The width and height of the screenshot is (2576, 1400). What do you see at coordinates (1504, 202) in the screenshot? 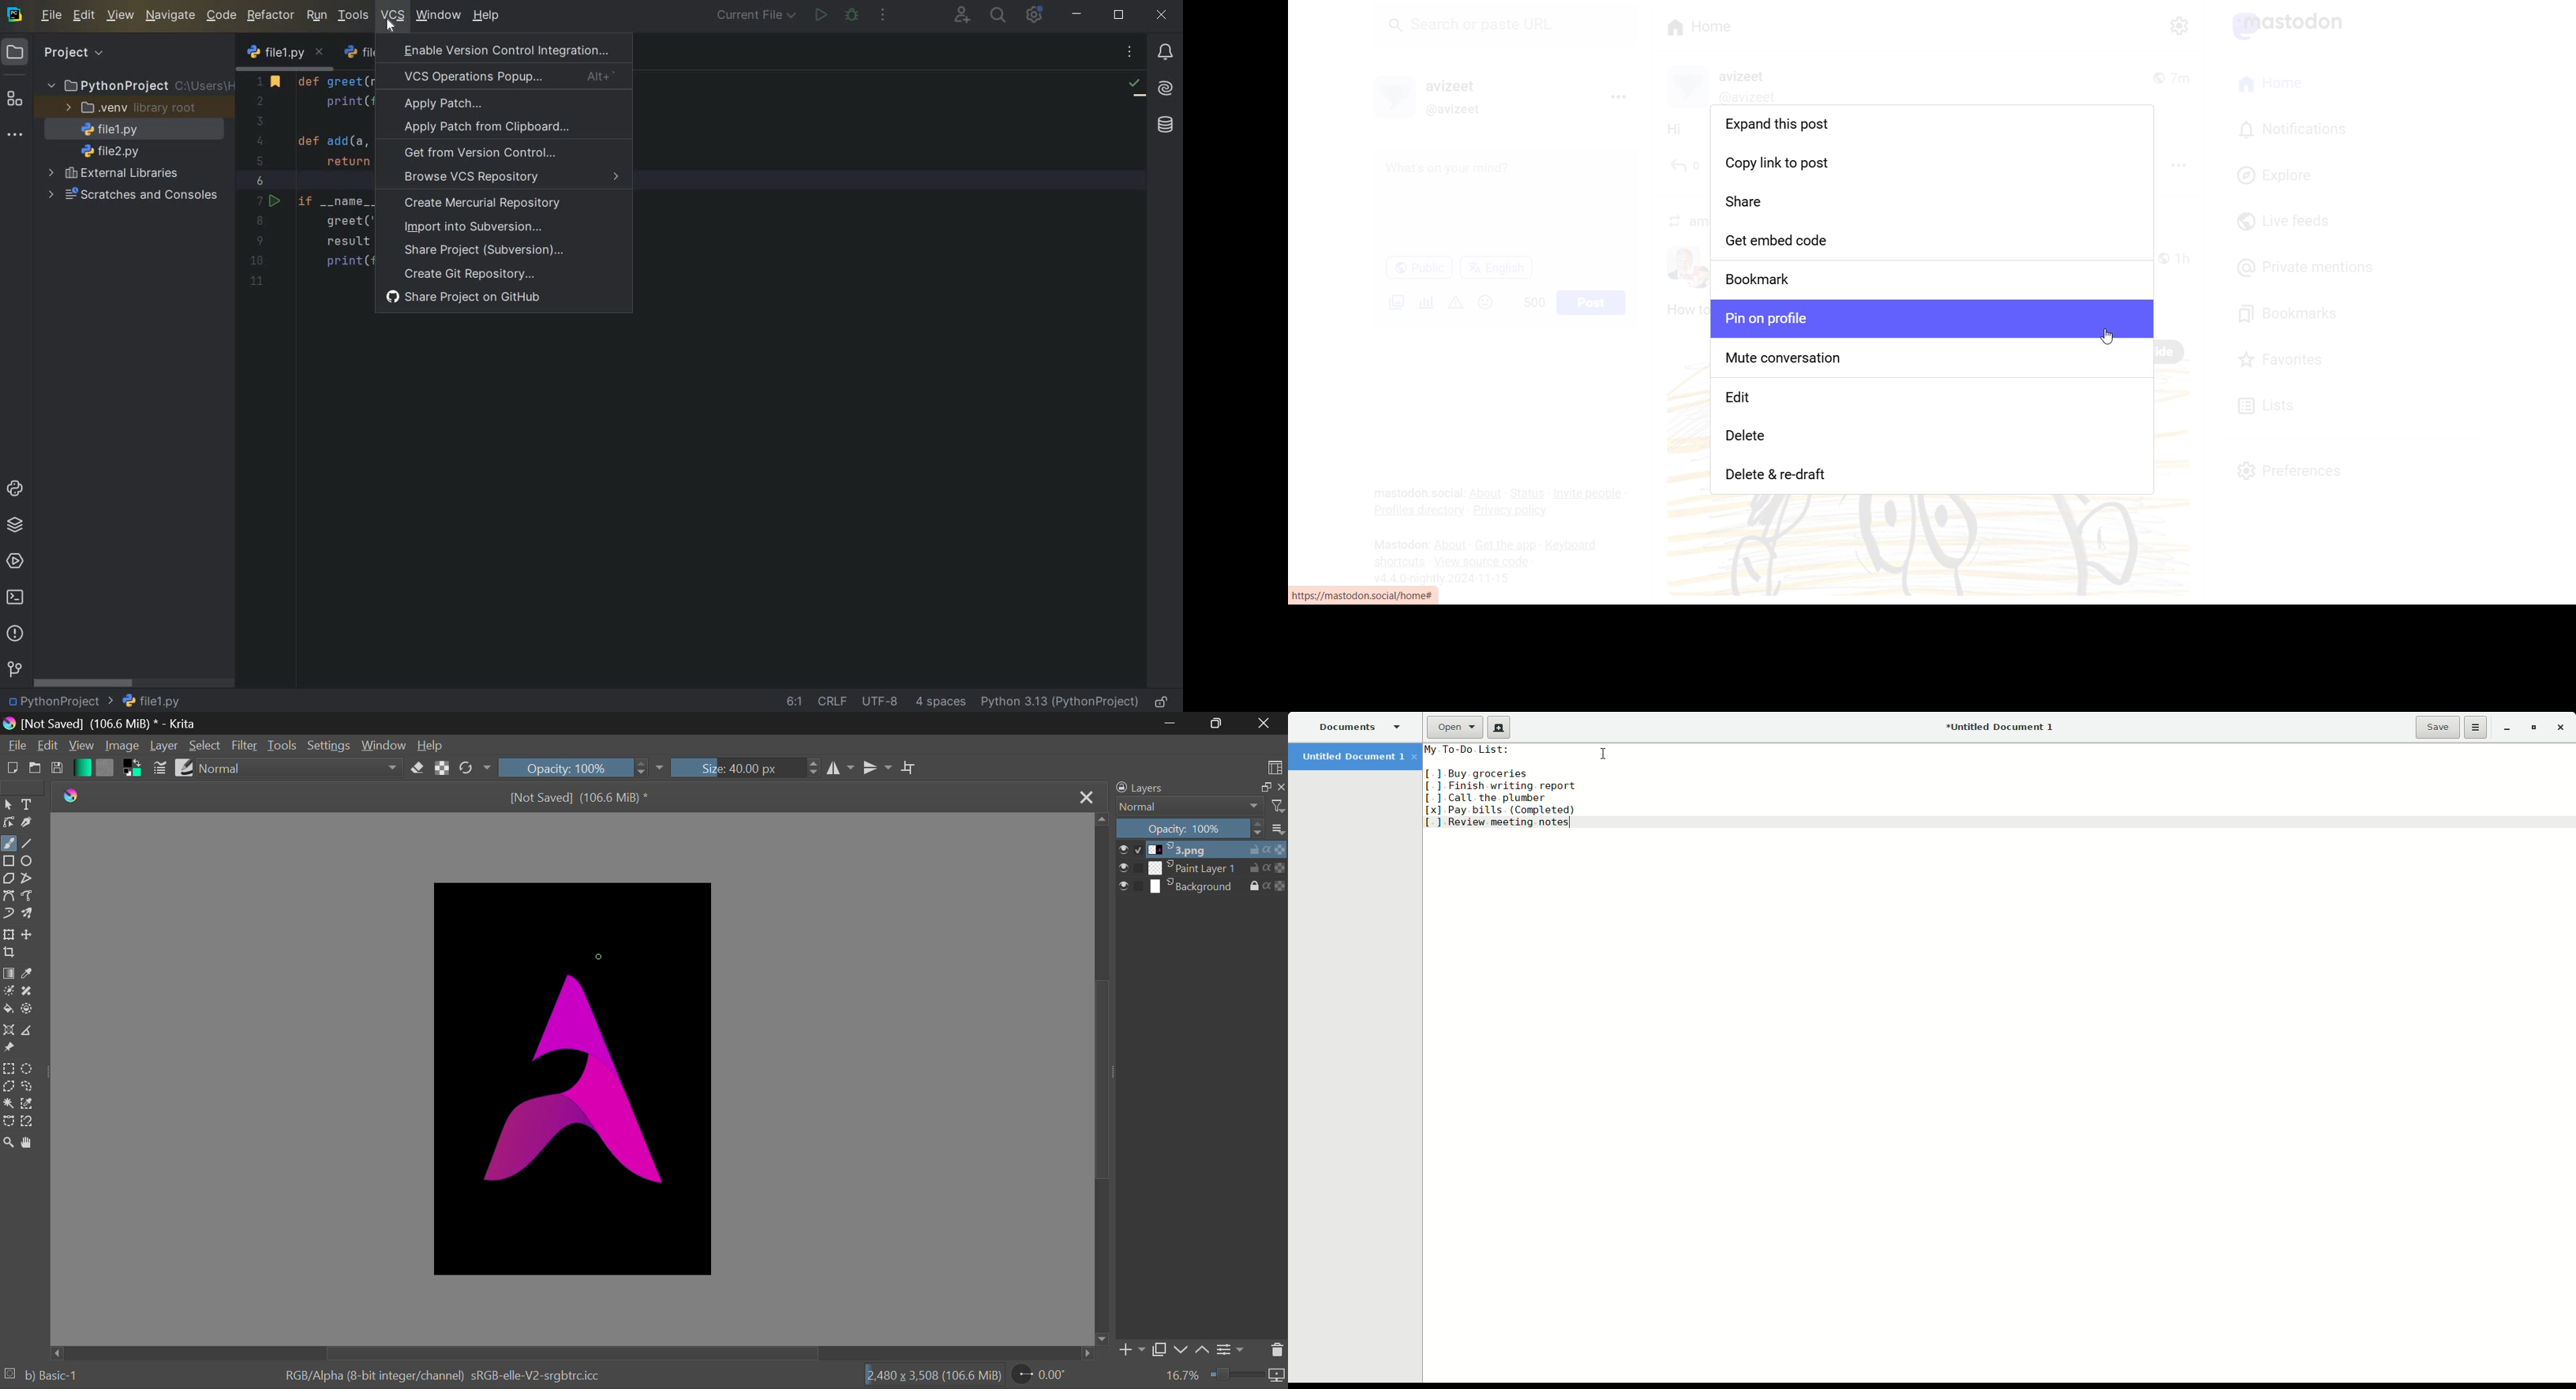
I see `What's on your mind` at bounding box center [1504, 202].